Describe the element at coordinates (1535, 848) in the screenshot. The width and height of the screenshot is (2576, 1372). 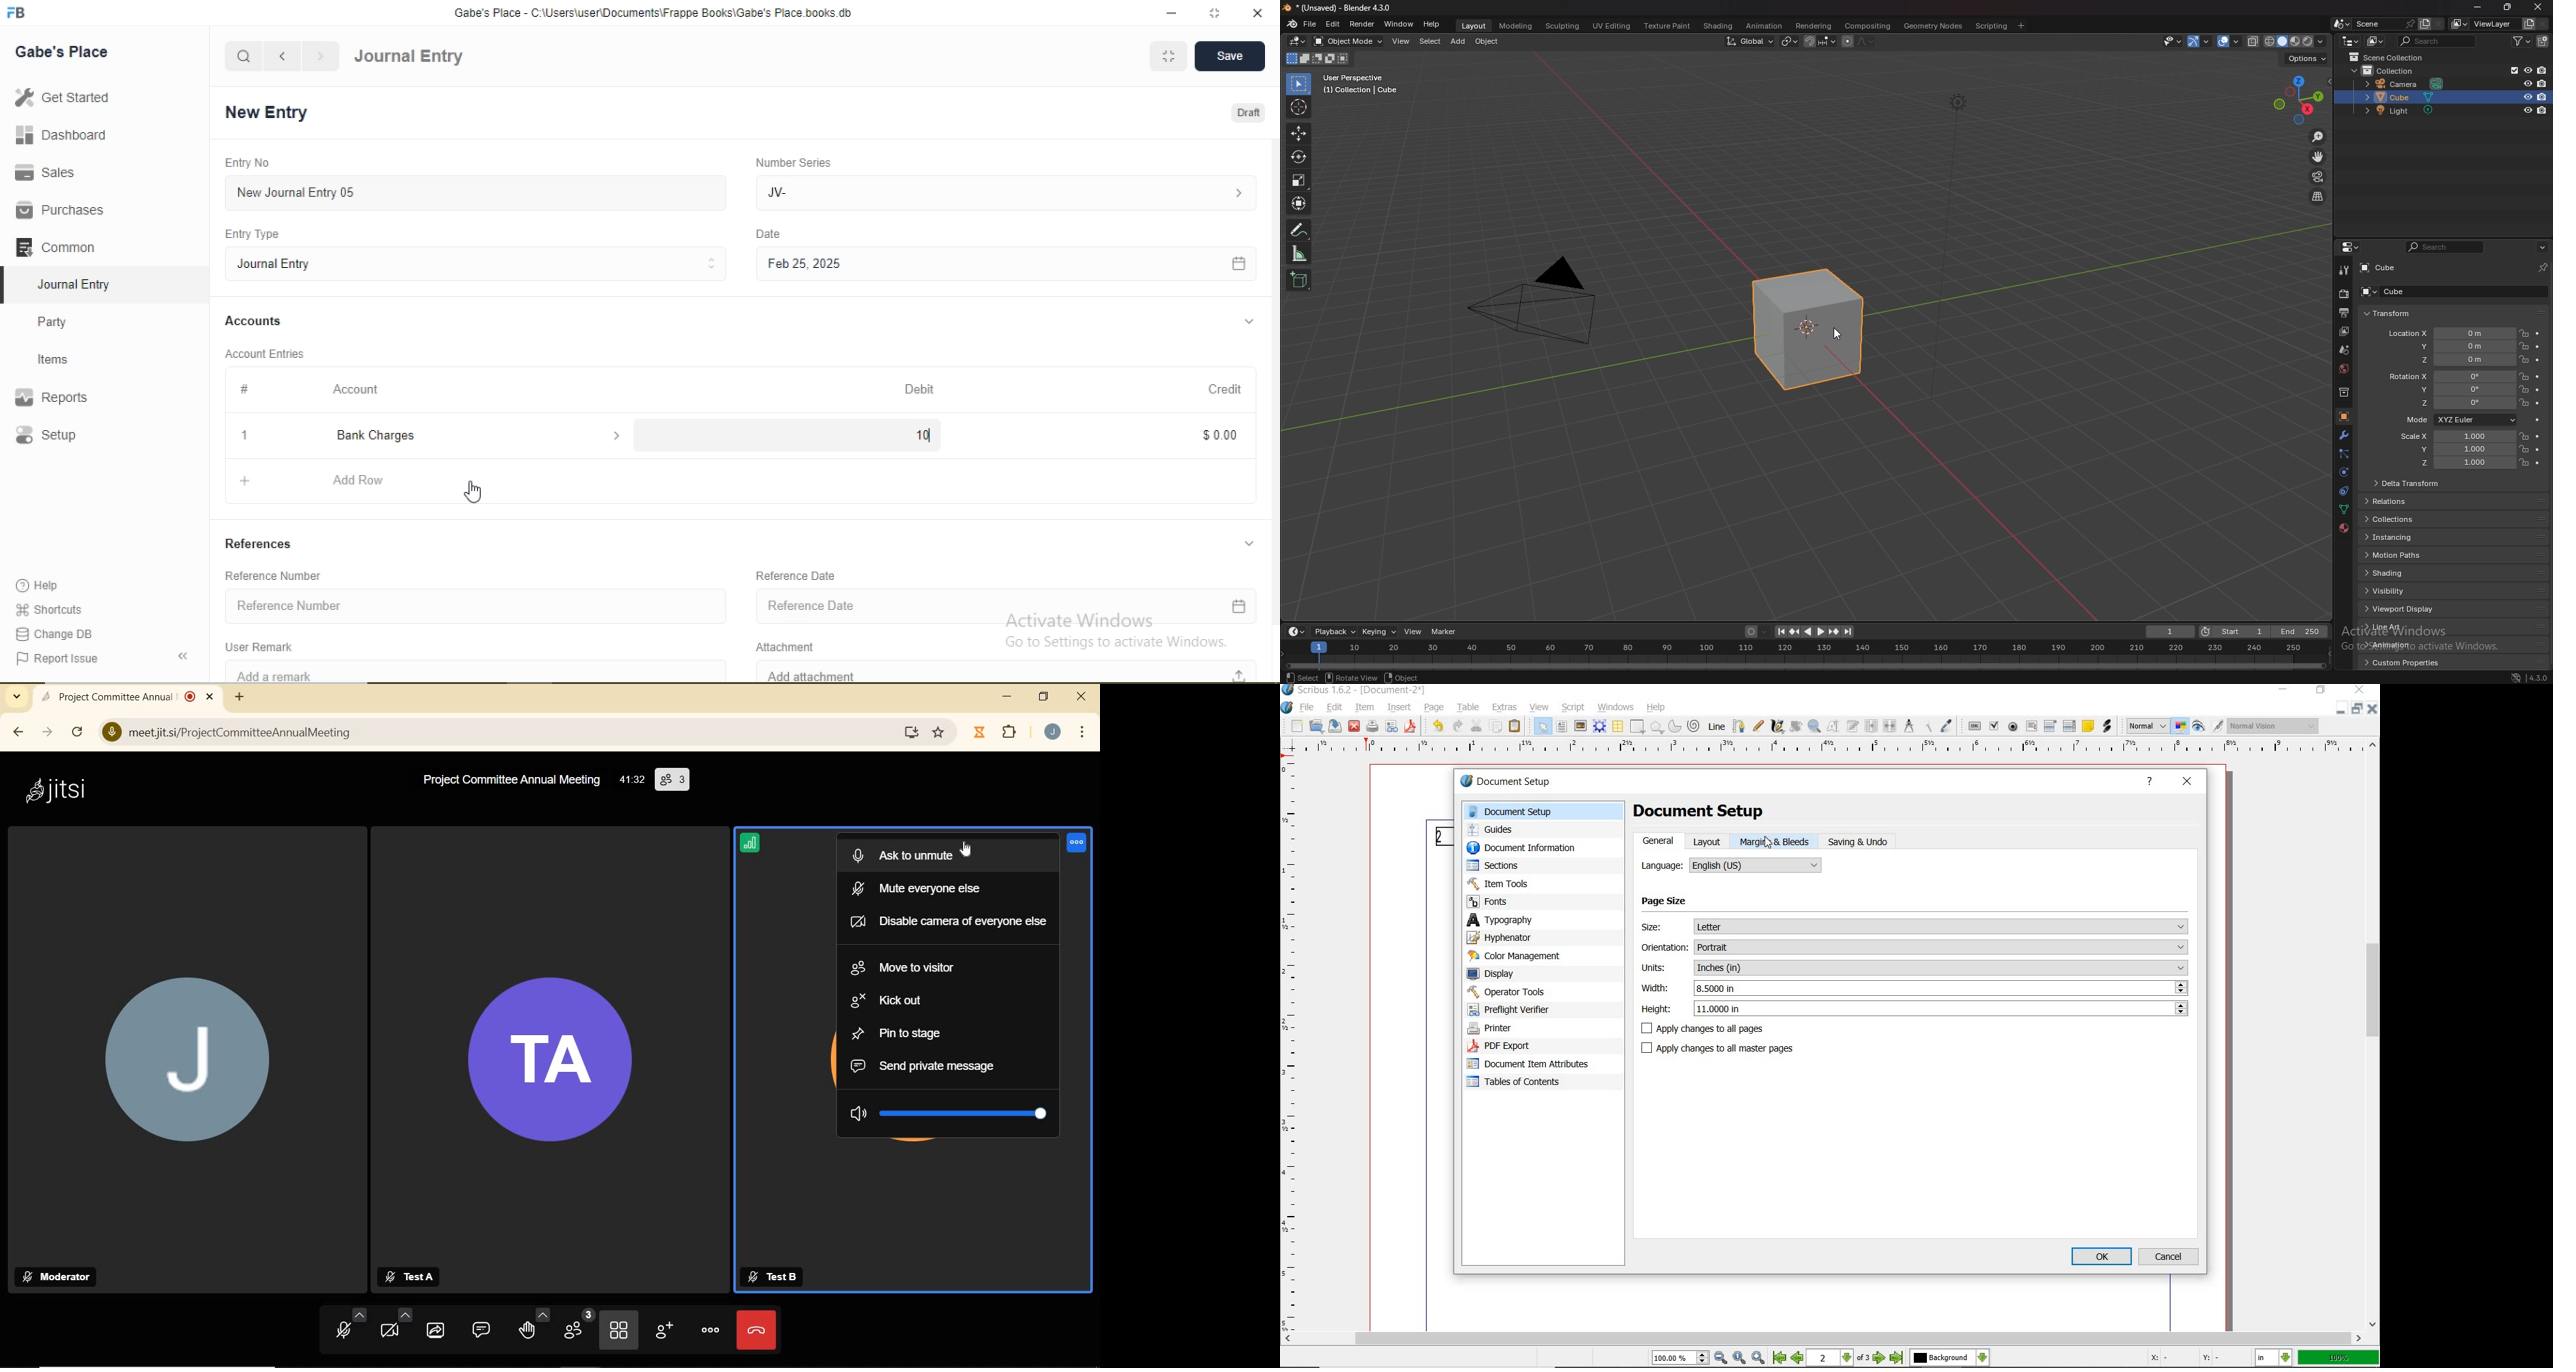
I see `document information` at that location.